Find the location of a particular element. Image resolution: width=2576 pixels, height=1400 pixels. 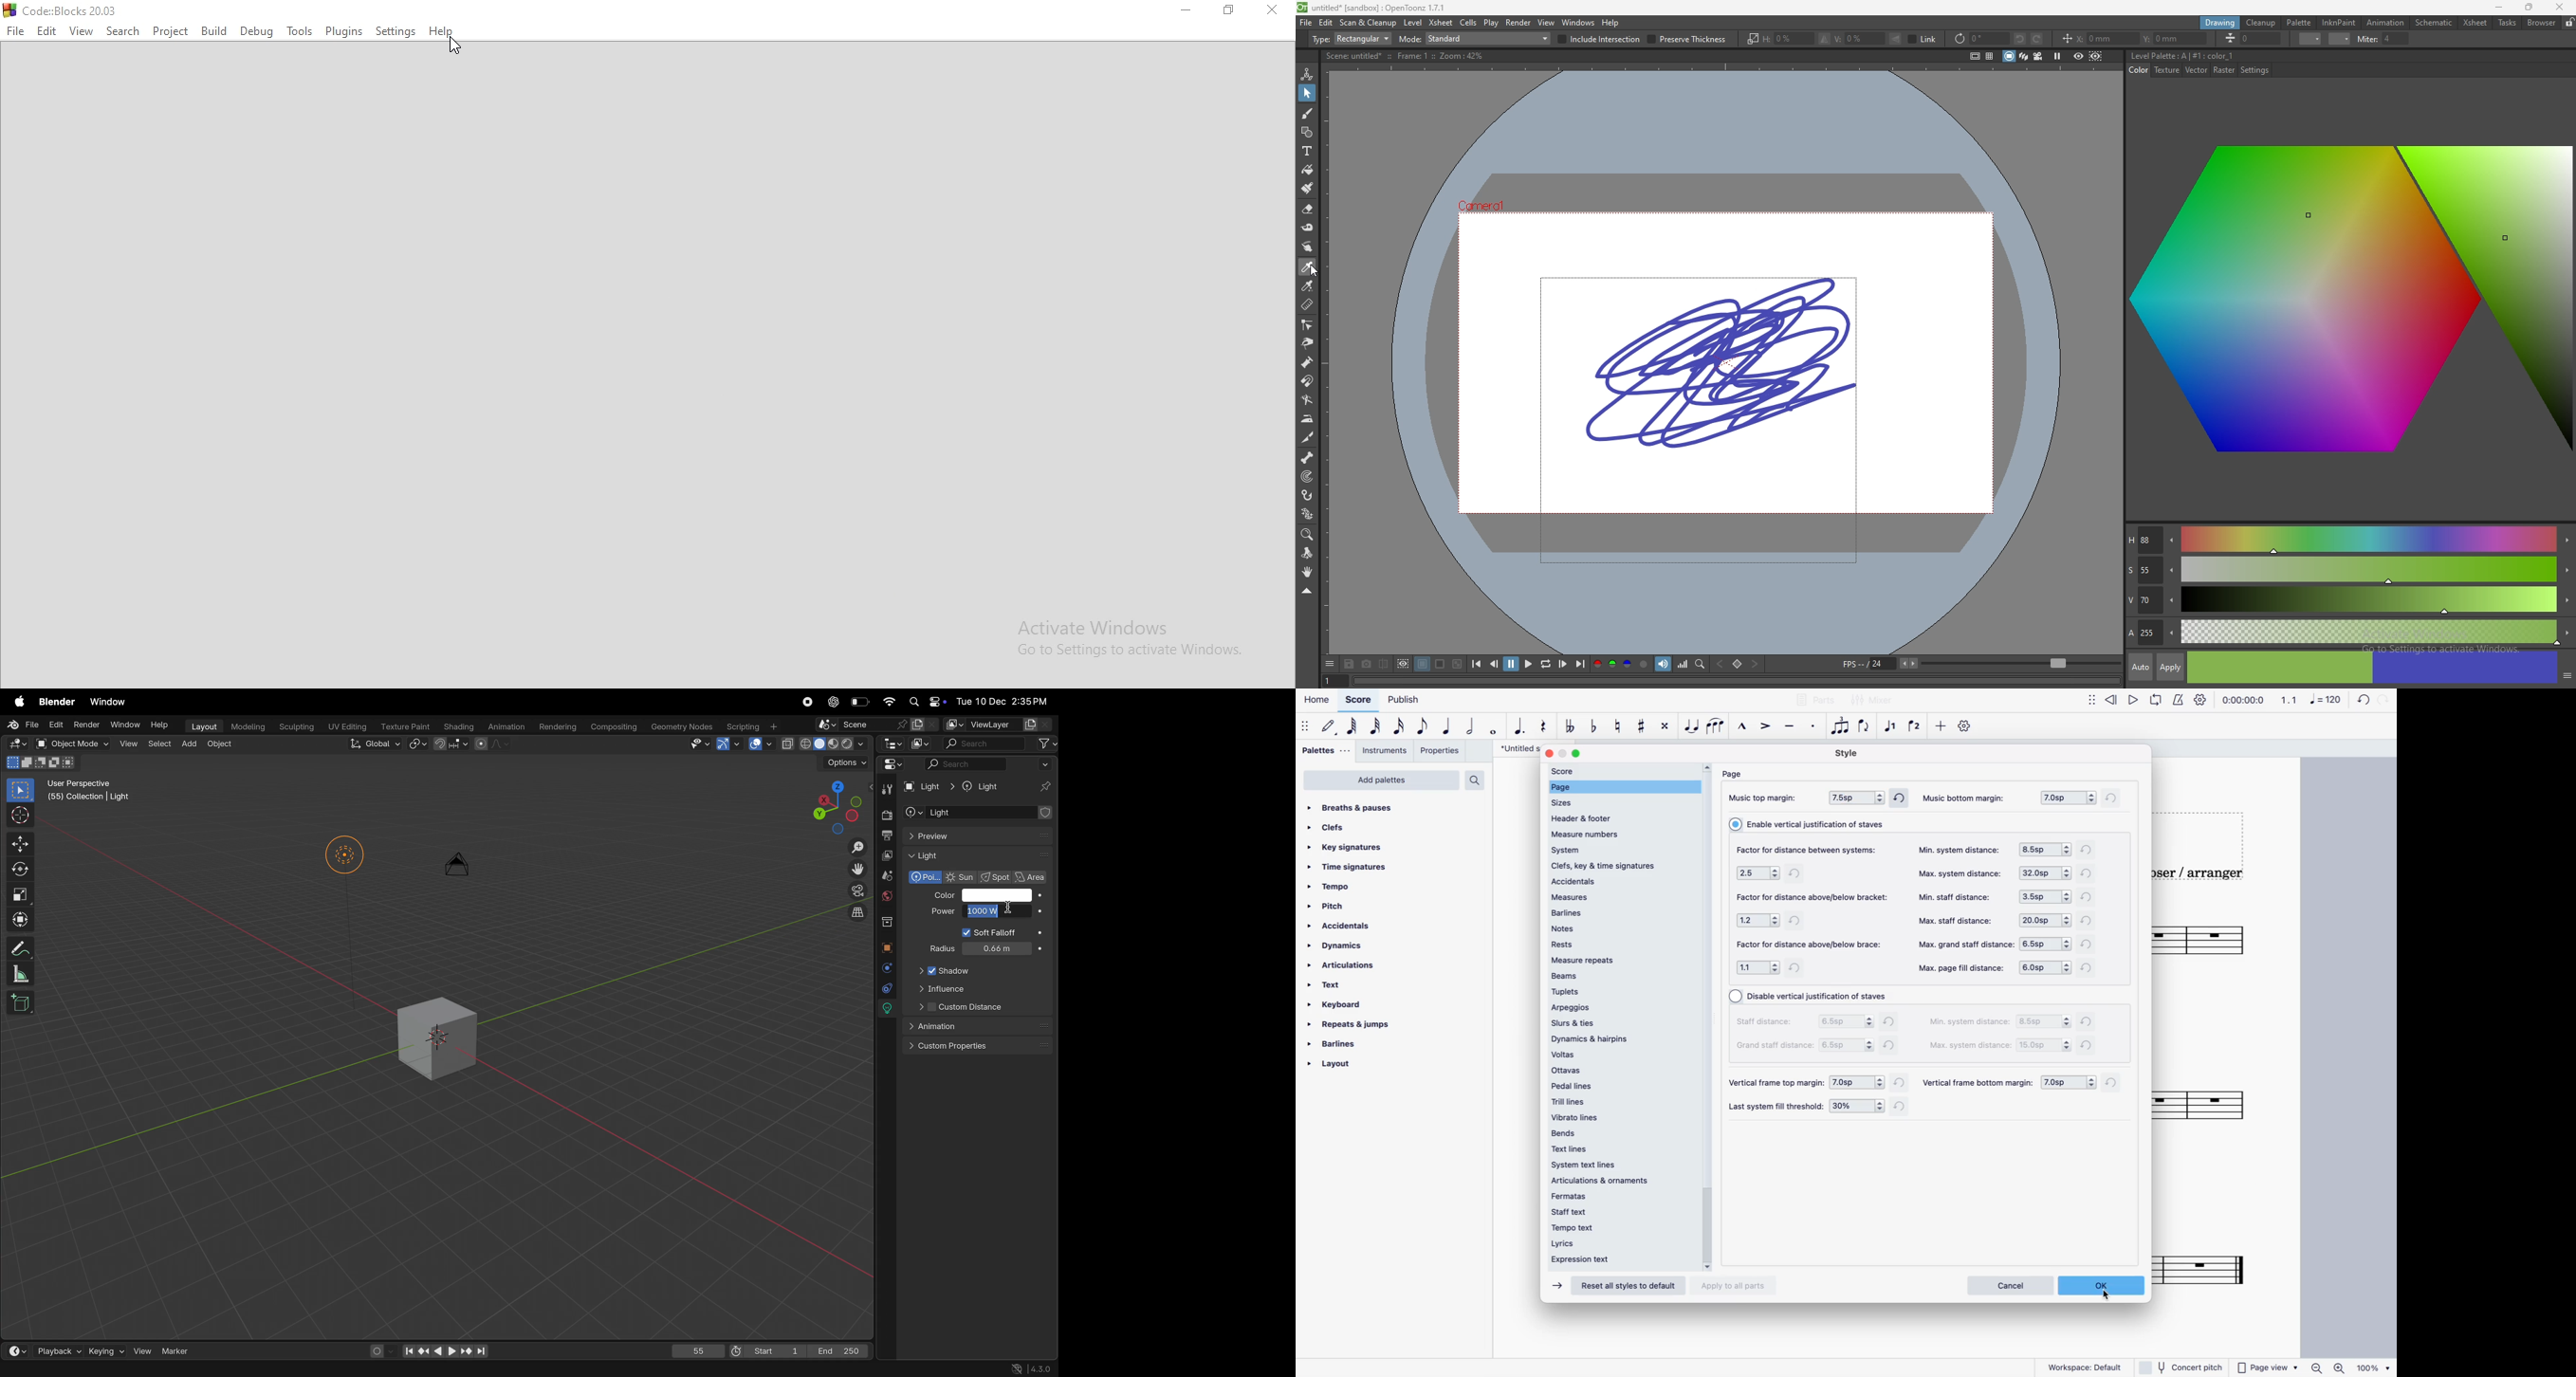

options is located at coordinates (1331, 664).